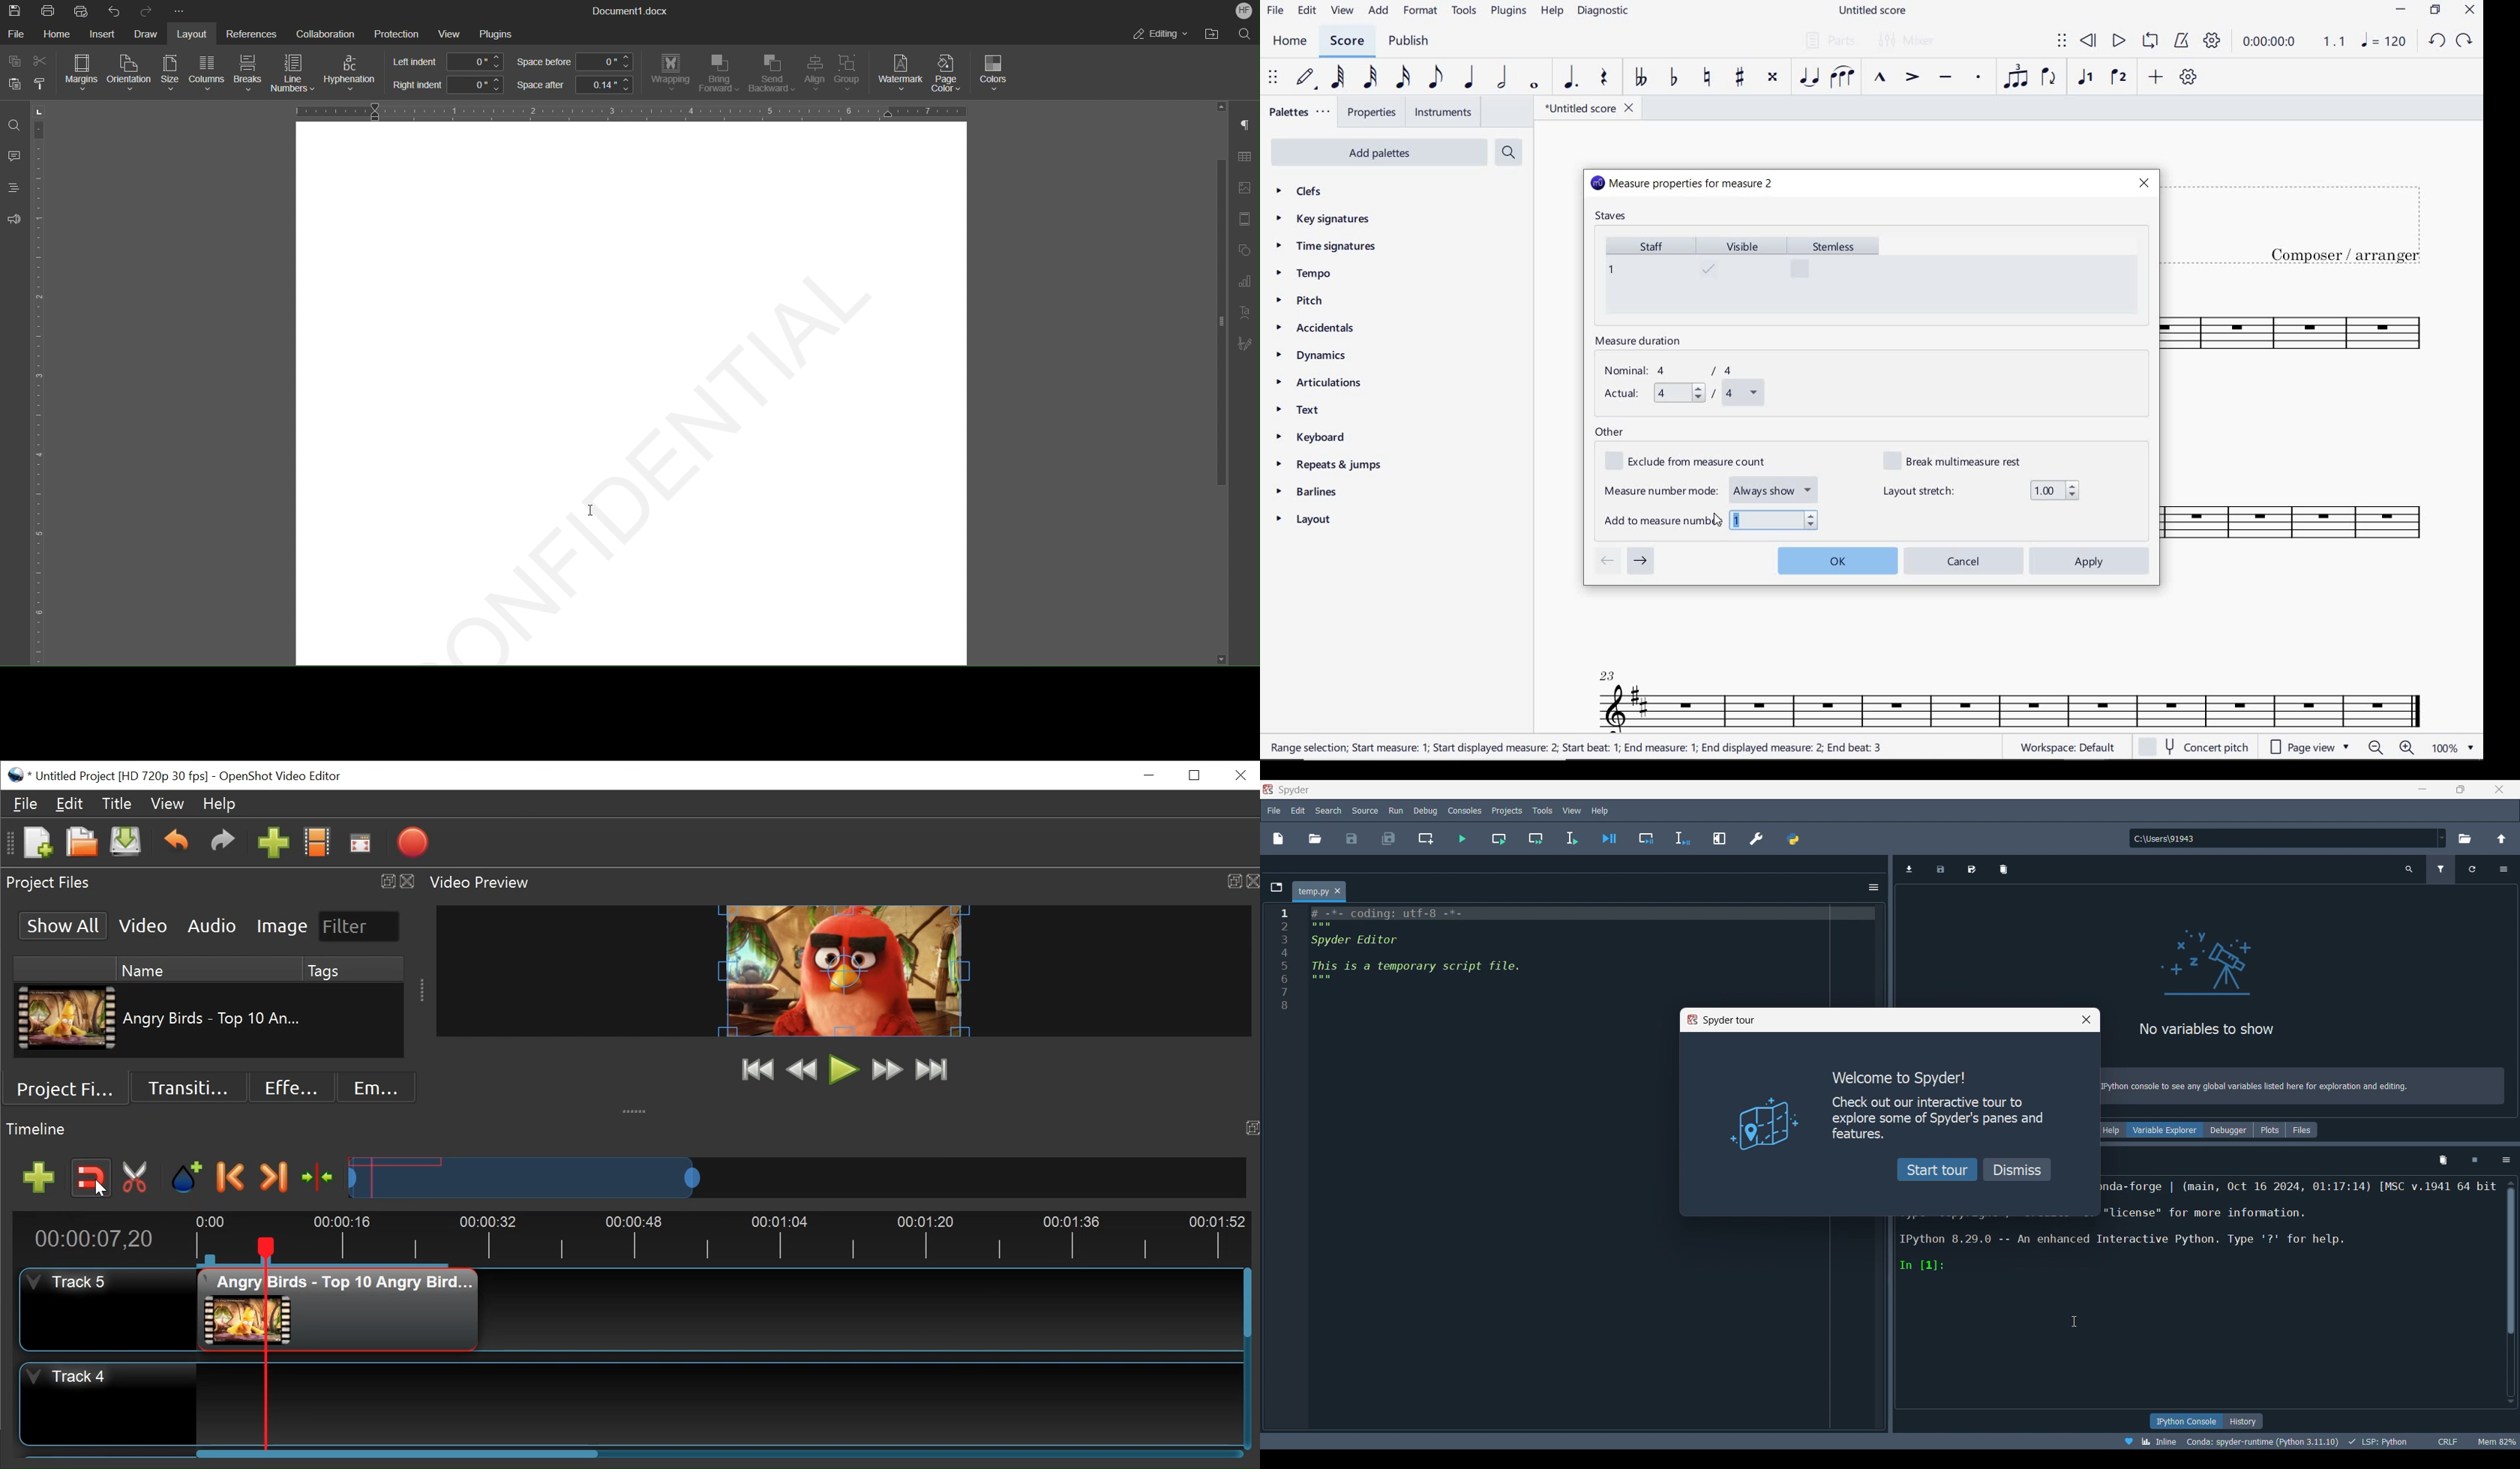 The image size is (2520, 1484). What do you see at coordinates (1543, 810) in the screenshot?
I see `Tools menu` at bounding box center [1543, 810].